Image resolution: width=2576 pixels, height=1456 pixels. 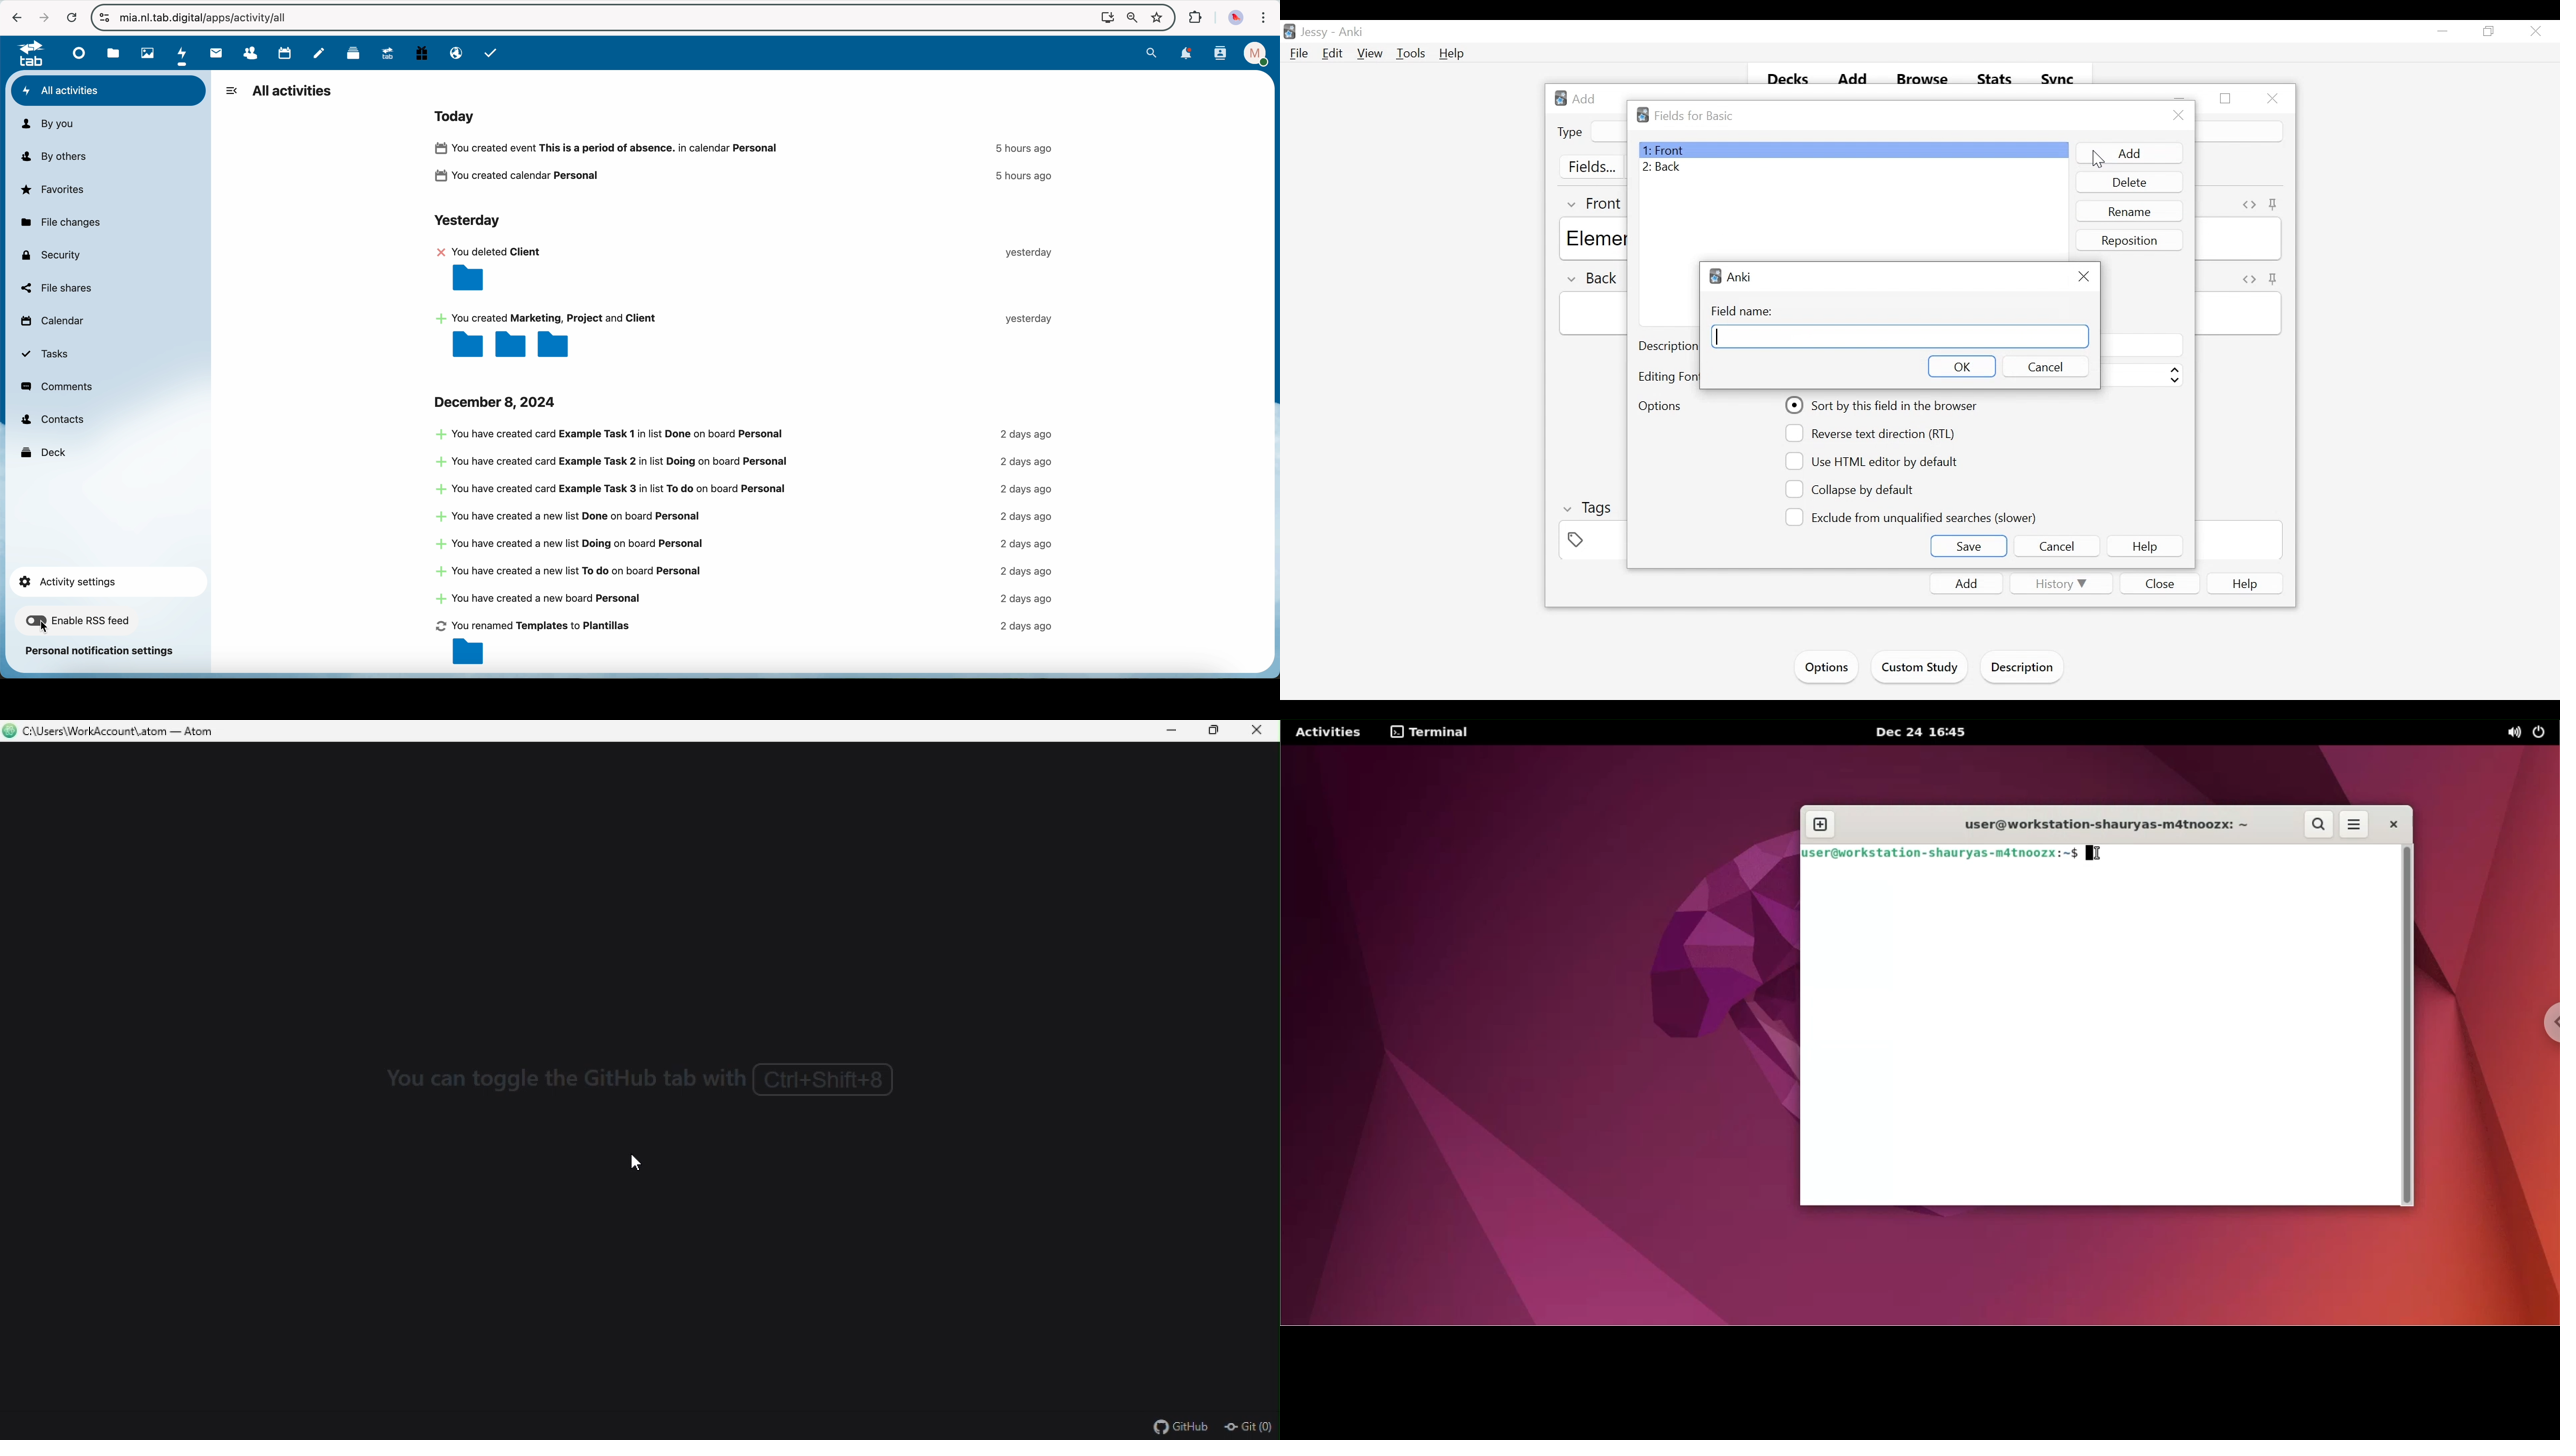 I want to click on Help, so click(x=2145, y=547).